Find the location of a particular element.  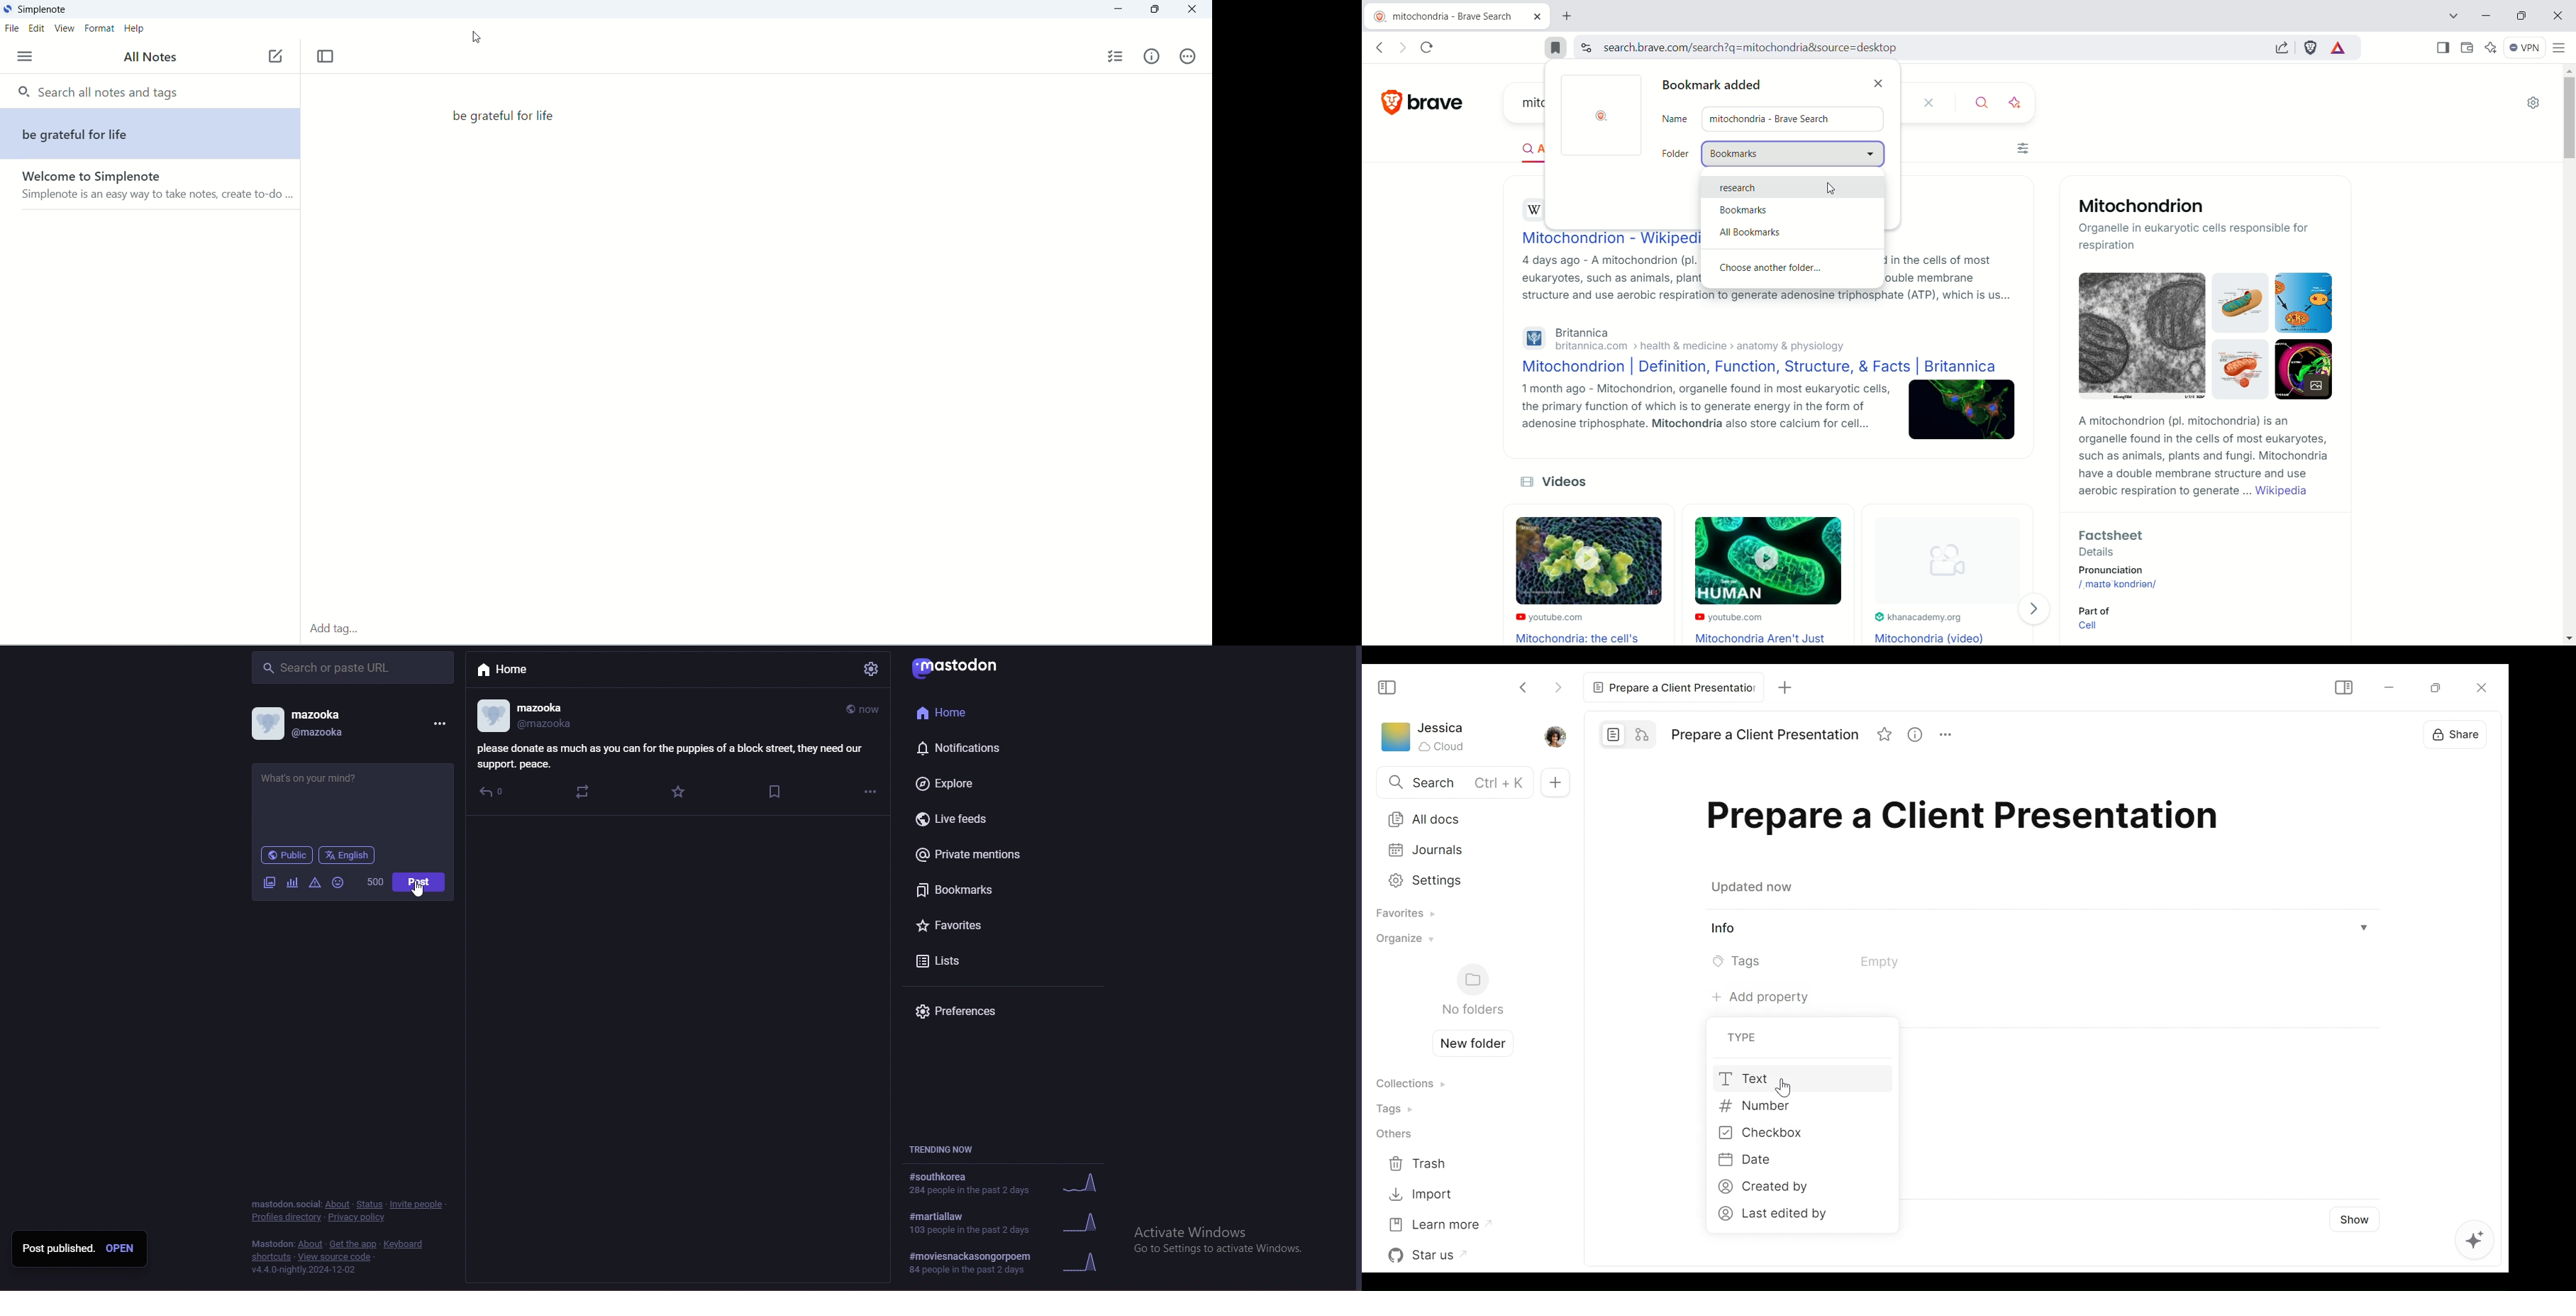

bookmarks is located at coordinates (987, 892).